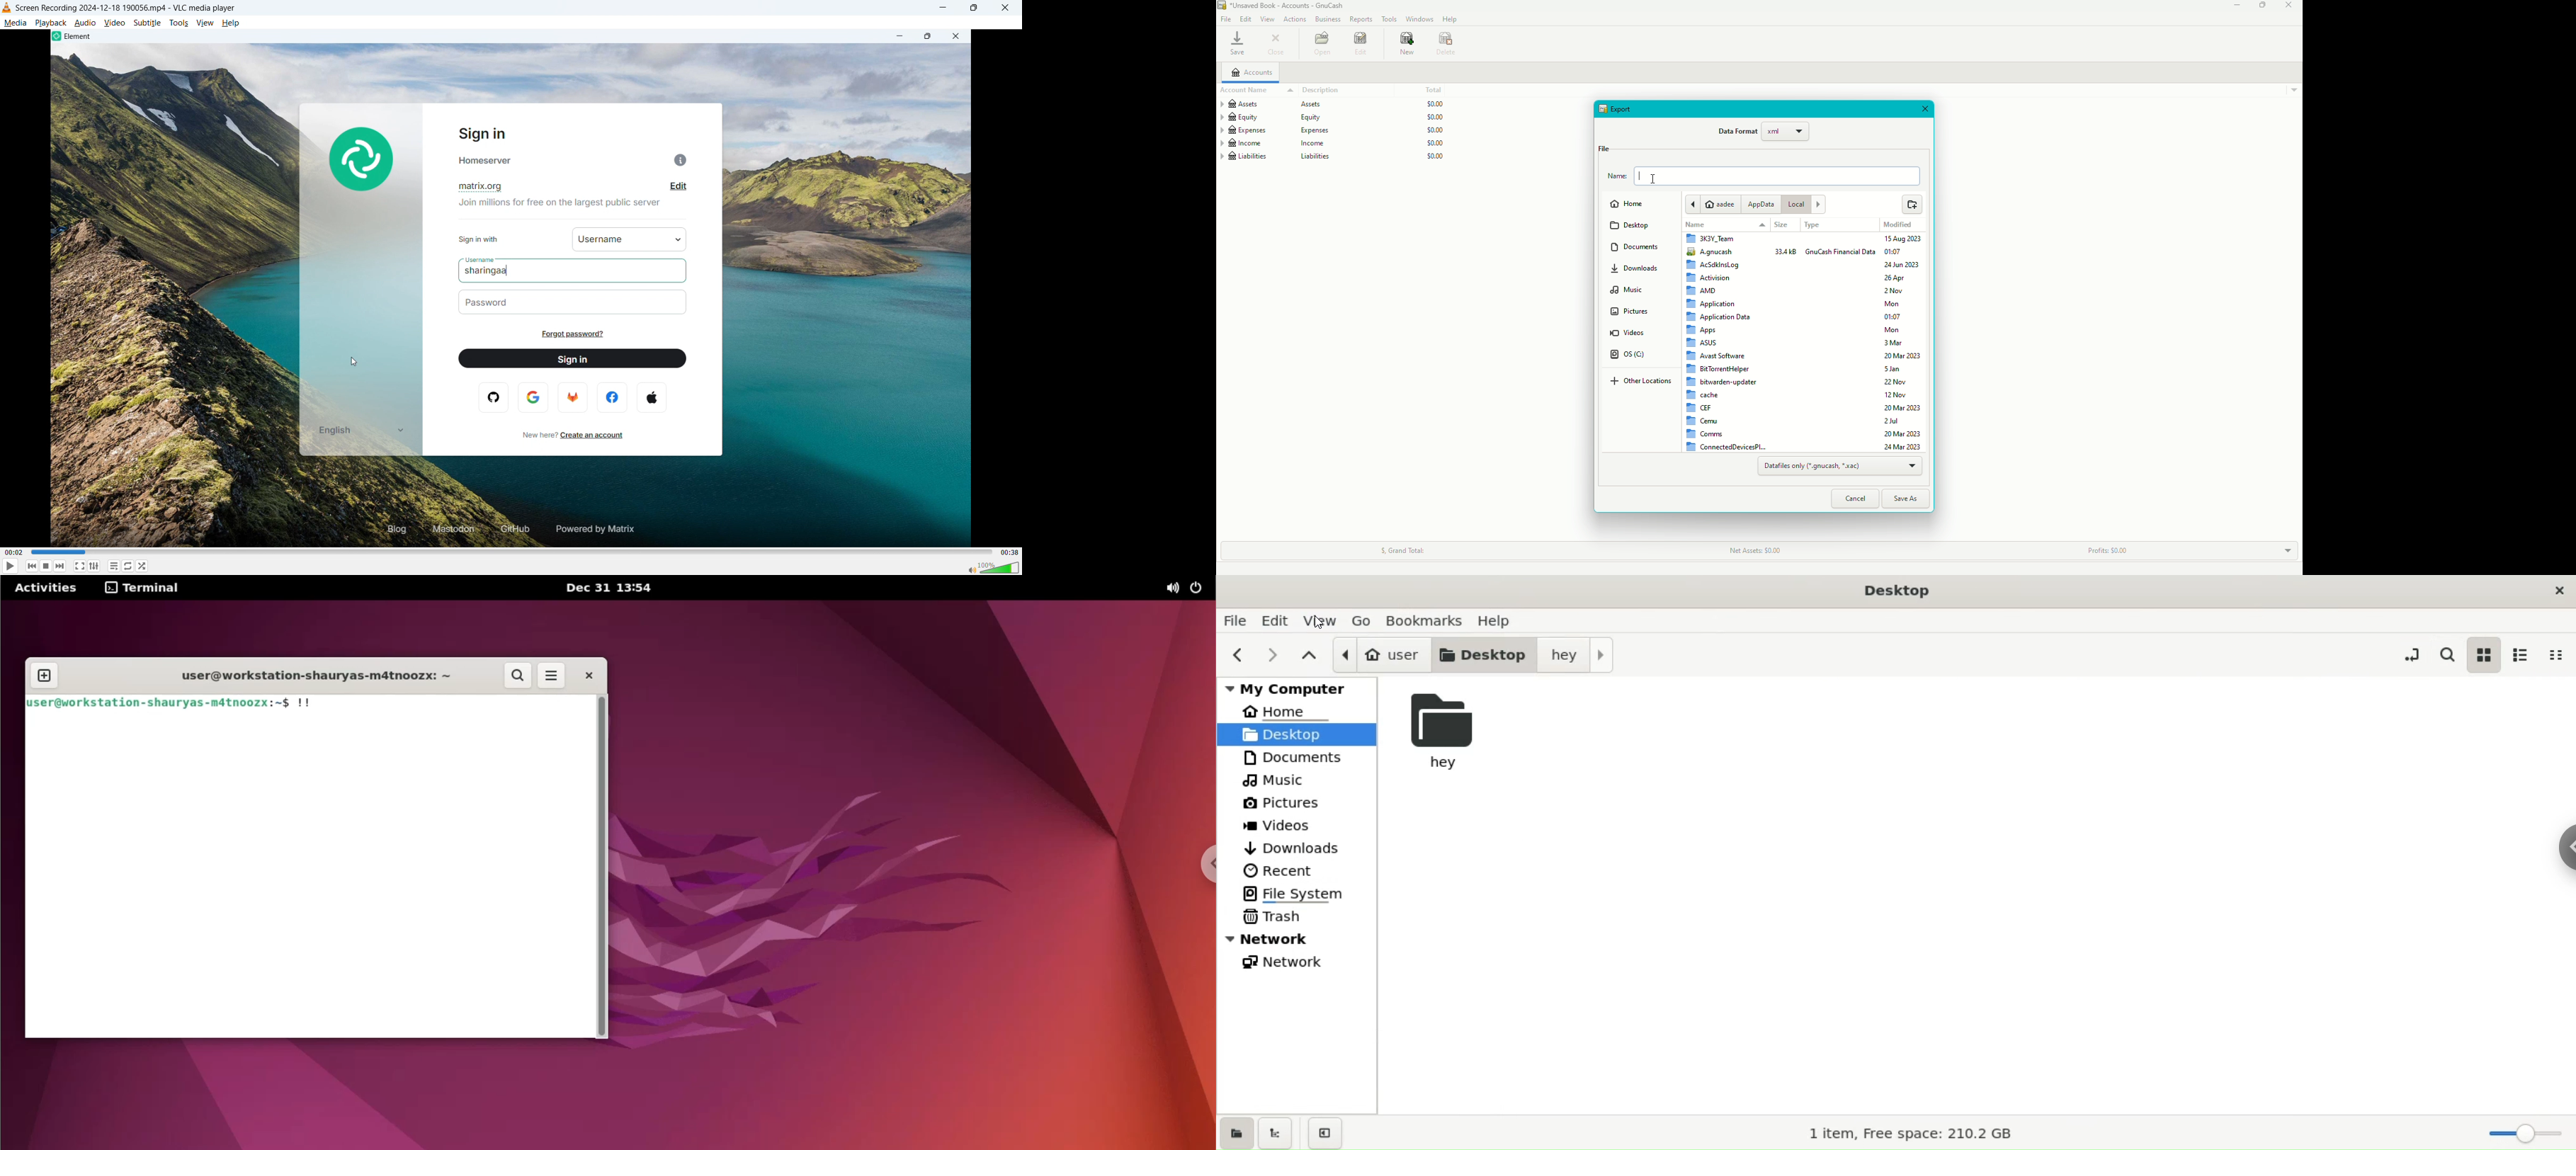 The height and width of the screenshot is (1176, 2576). What do you see at coordinates (1329, 1133) in the screenshot?
I see `close sidebars` at bounding box center [1329, 1133].